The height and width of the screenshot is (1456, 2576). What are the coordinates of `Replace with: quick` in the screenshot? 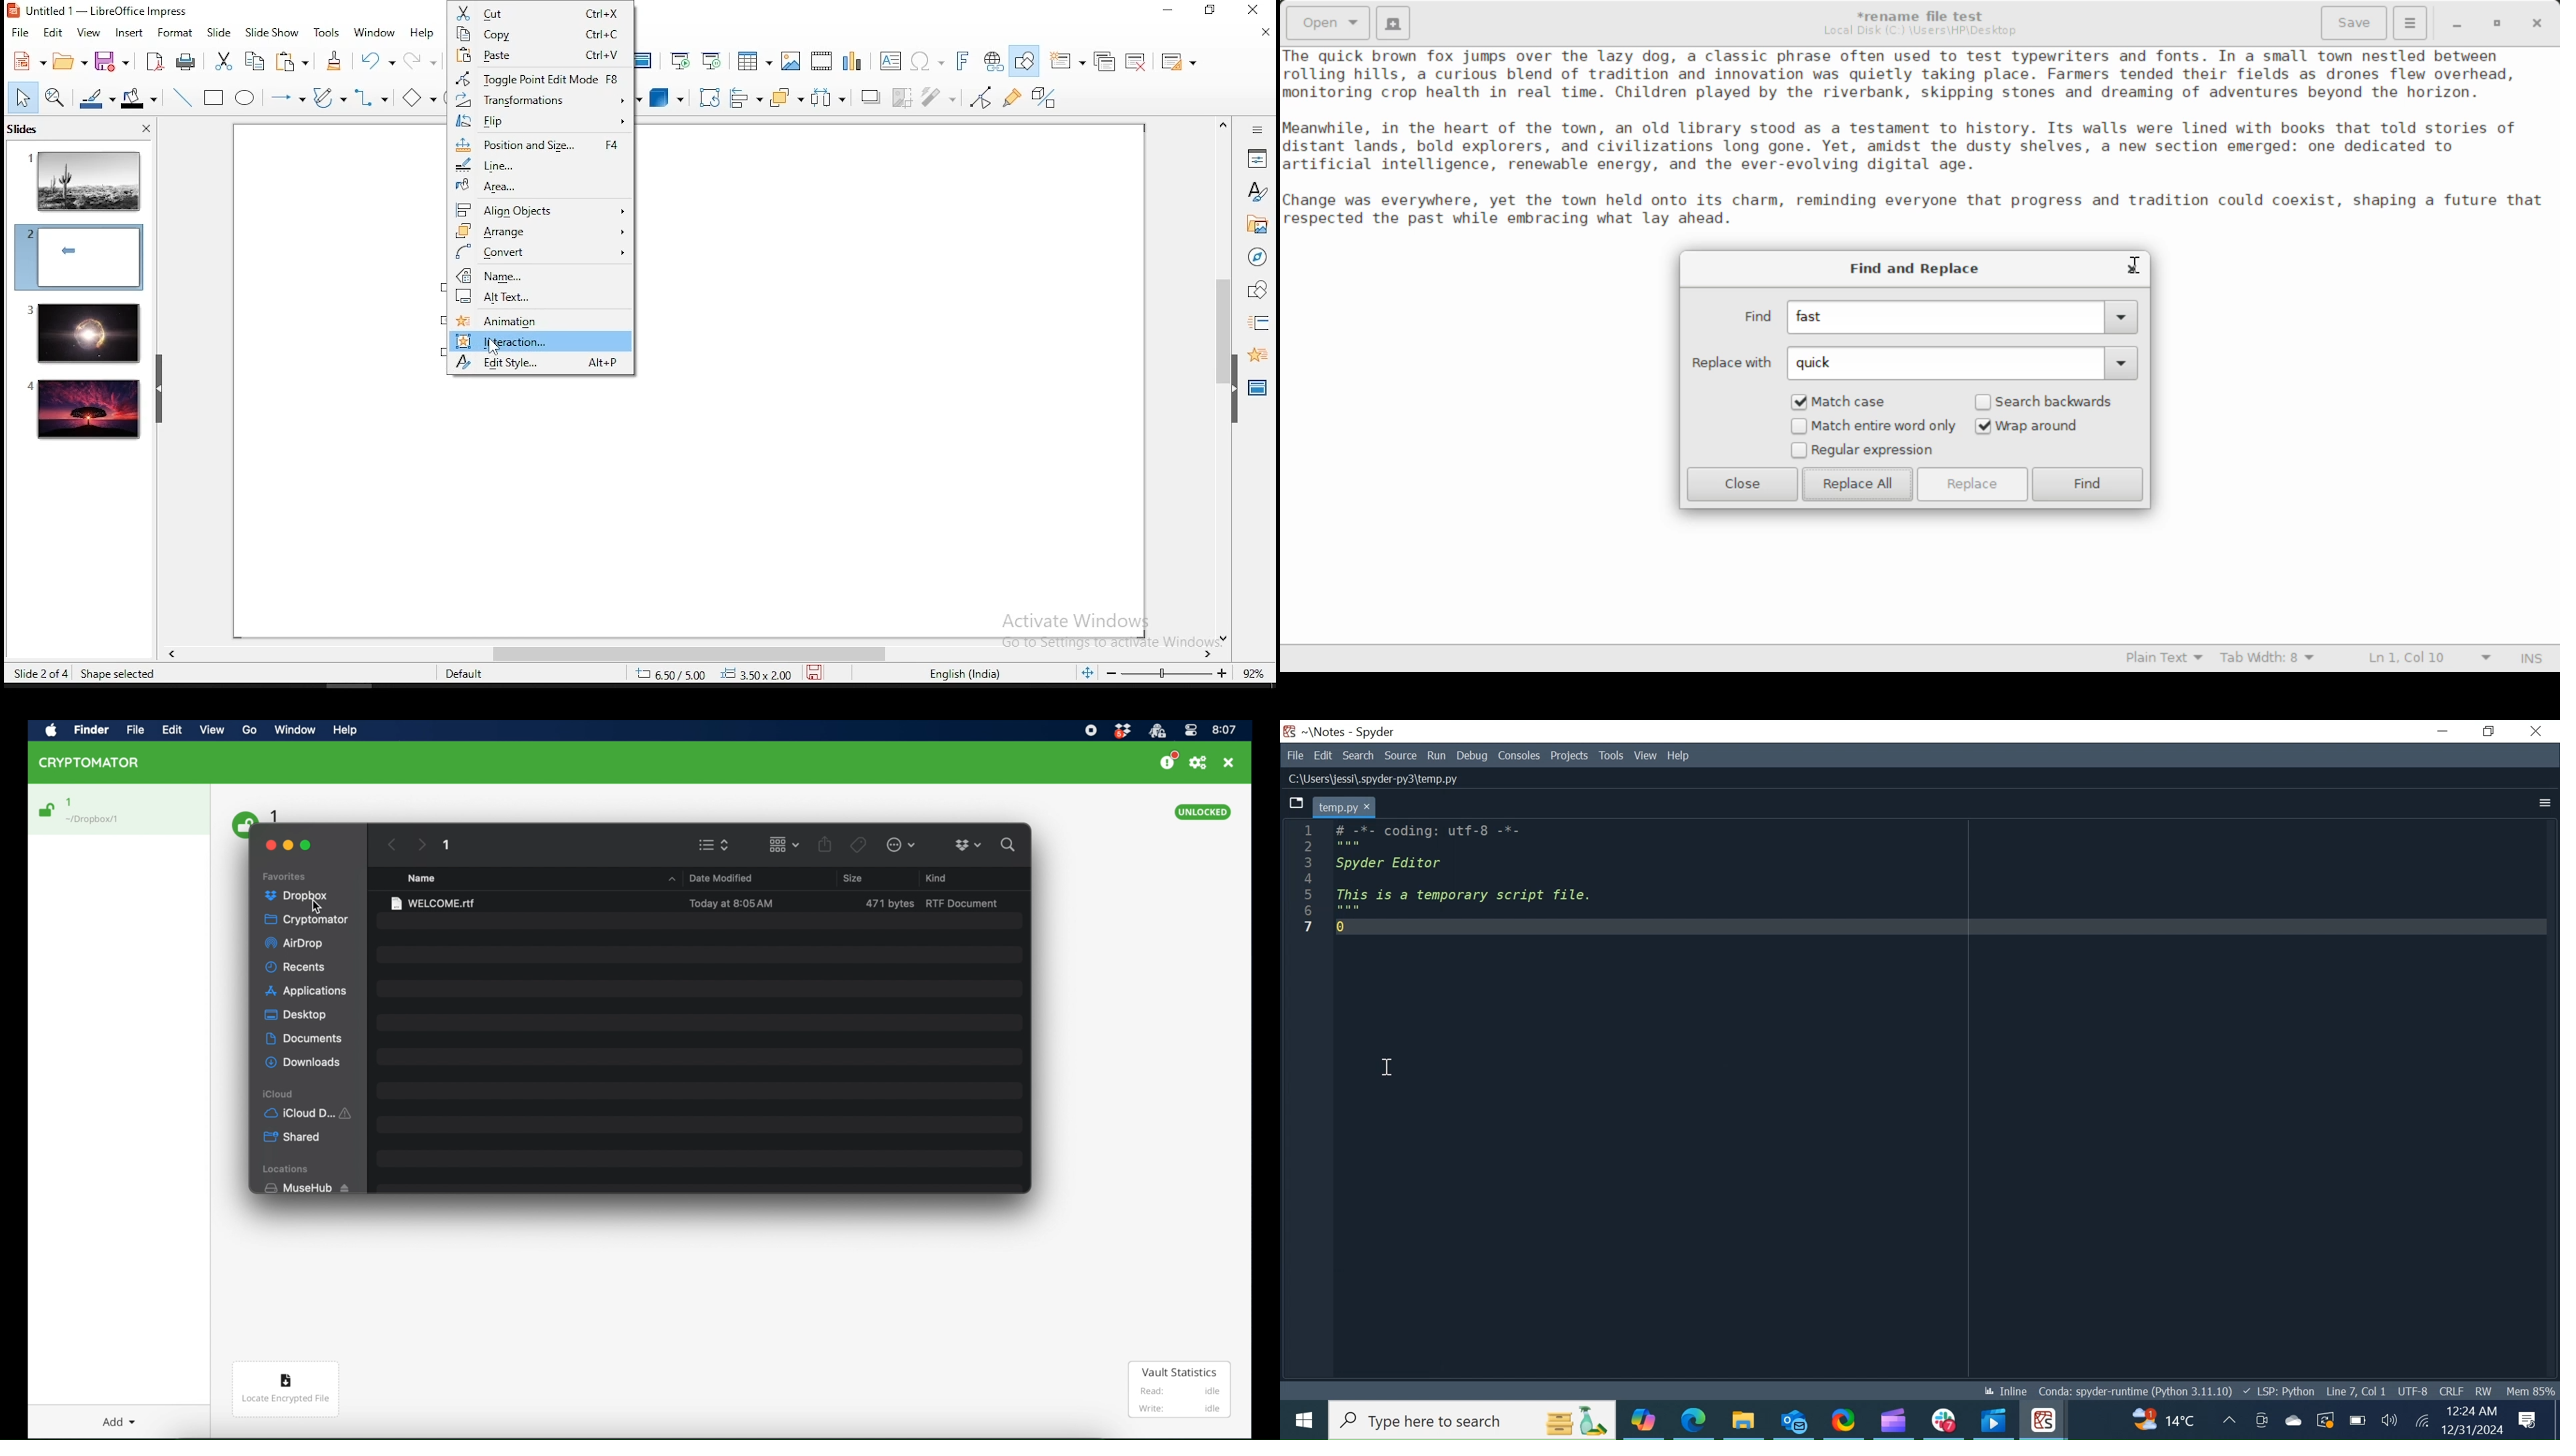 It's located at (1912, 363).